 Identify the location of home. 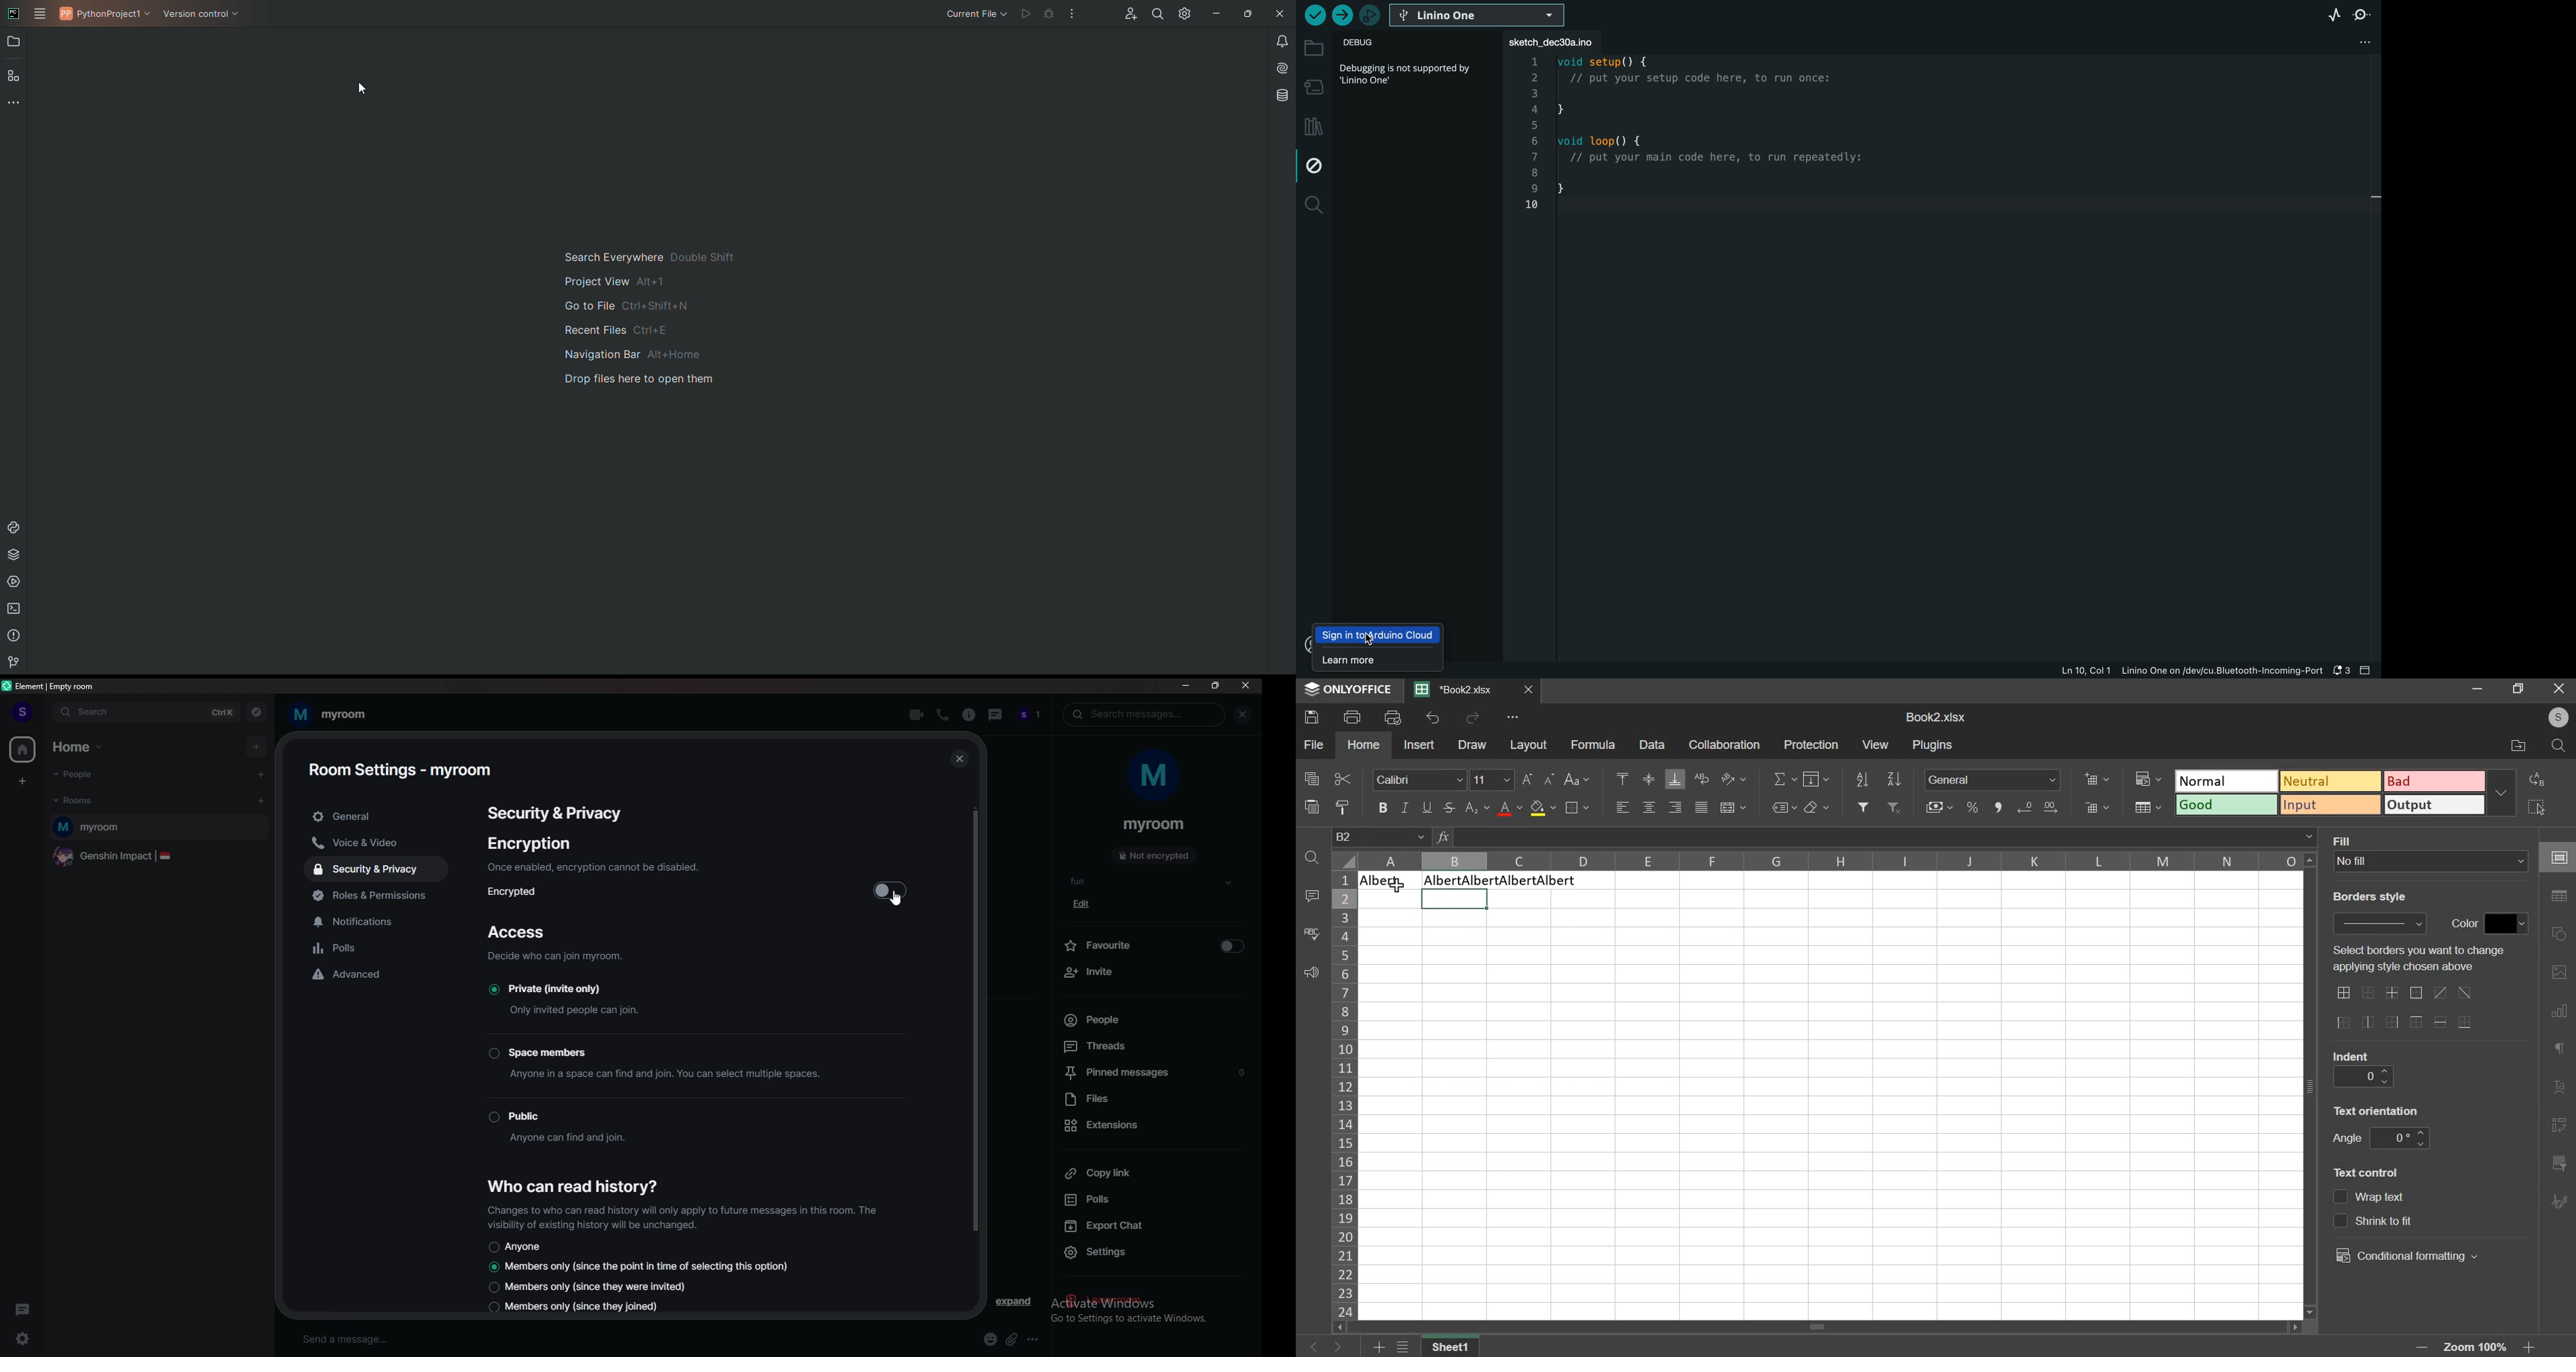
(85, 746).